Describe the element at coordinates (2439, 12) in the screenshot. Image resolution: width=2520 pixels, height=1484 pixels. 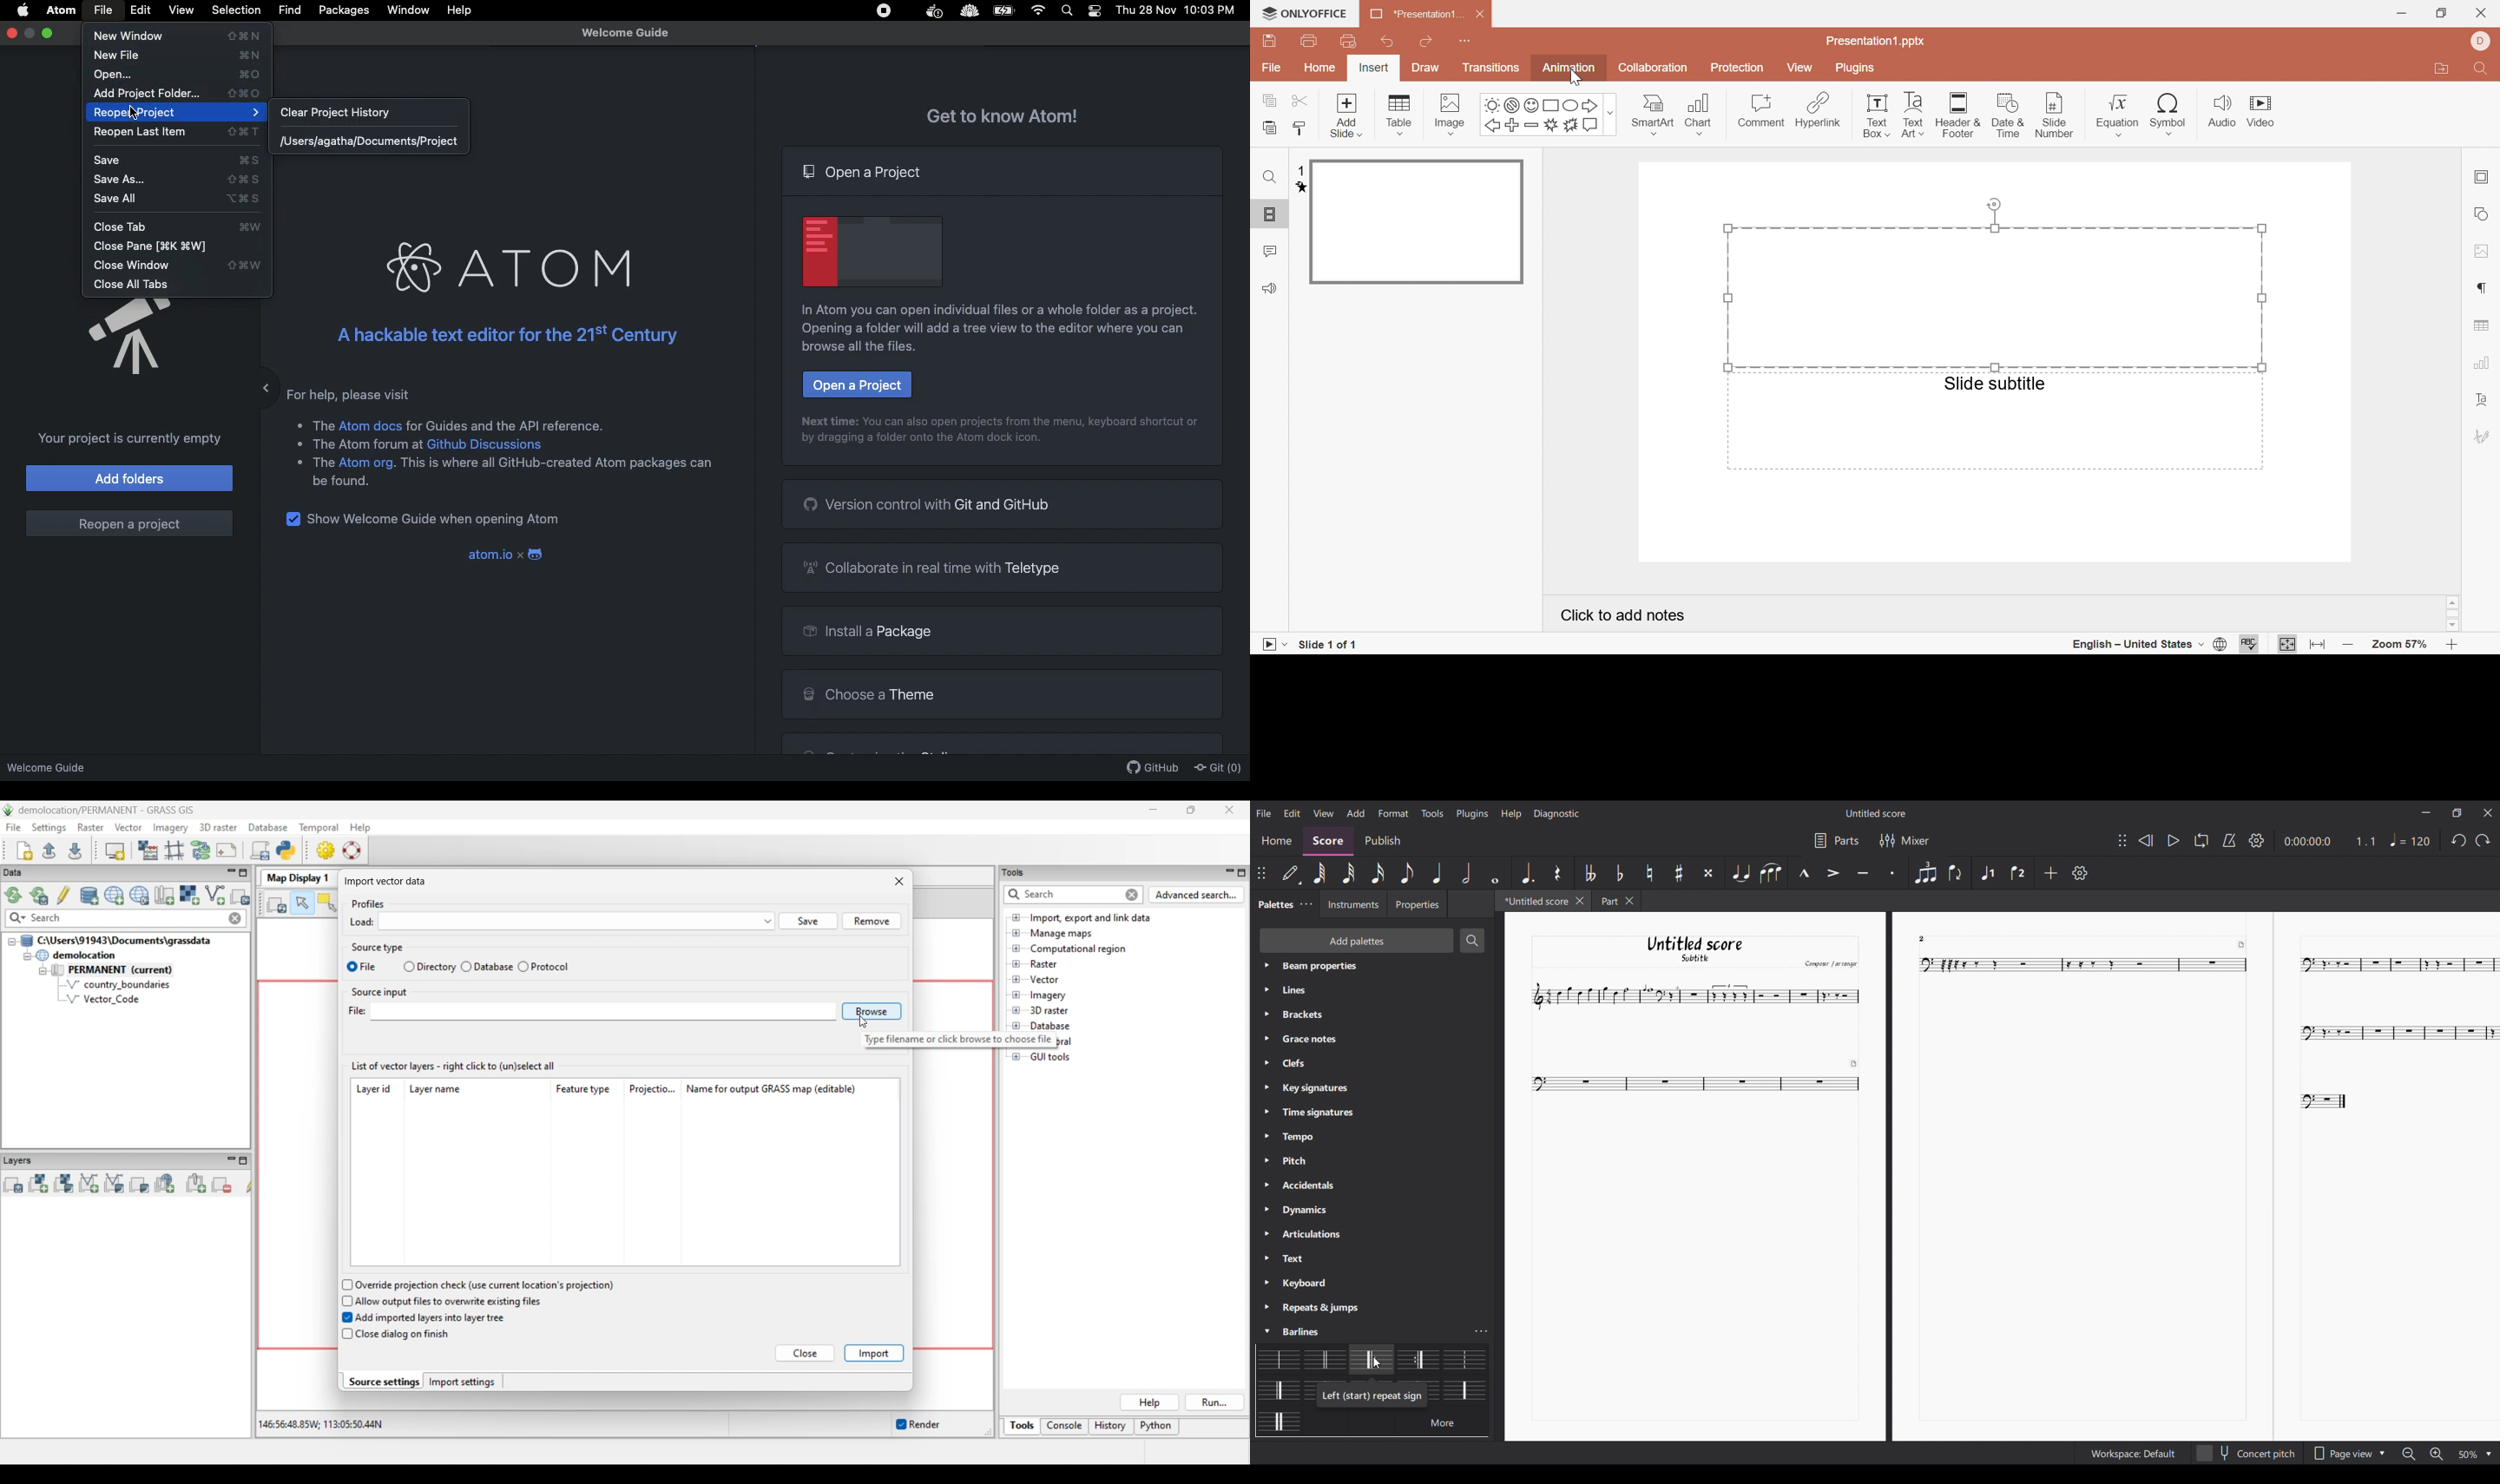
I see `restore down` at that location.